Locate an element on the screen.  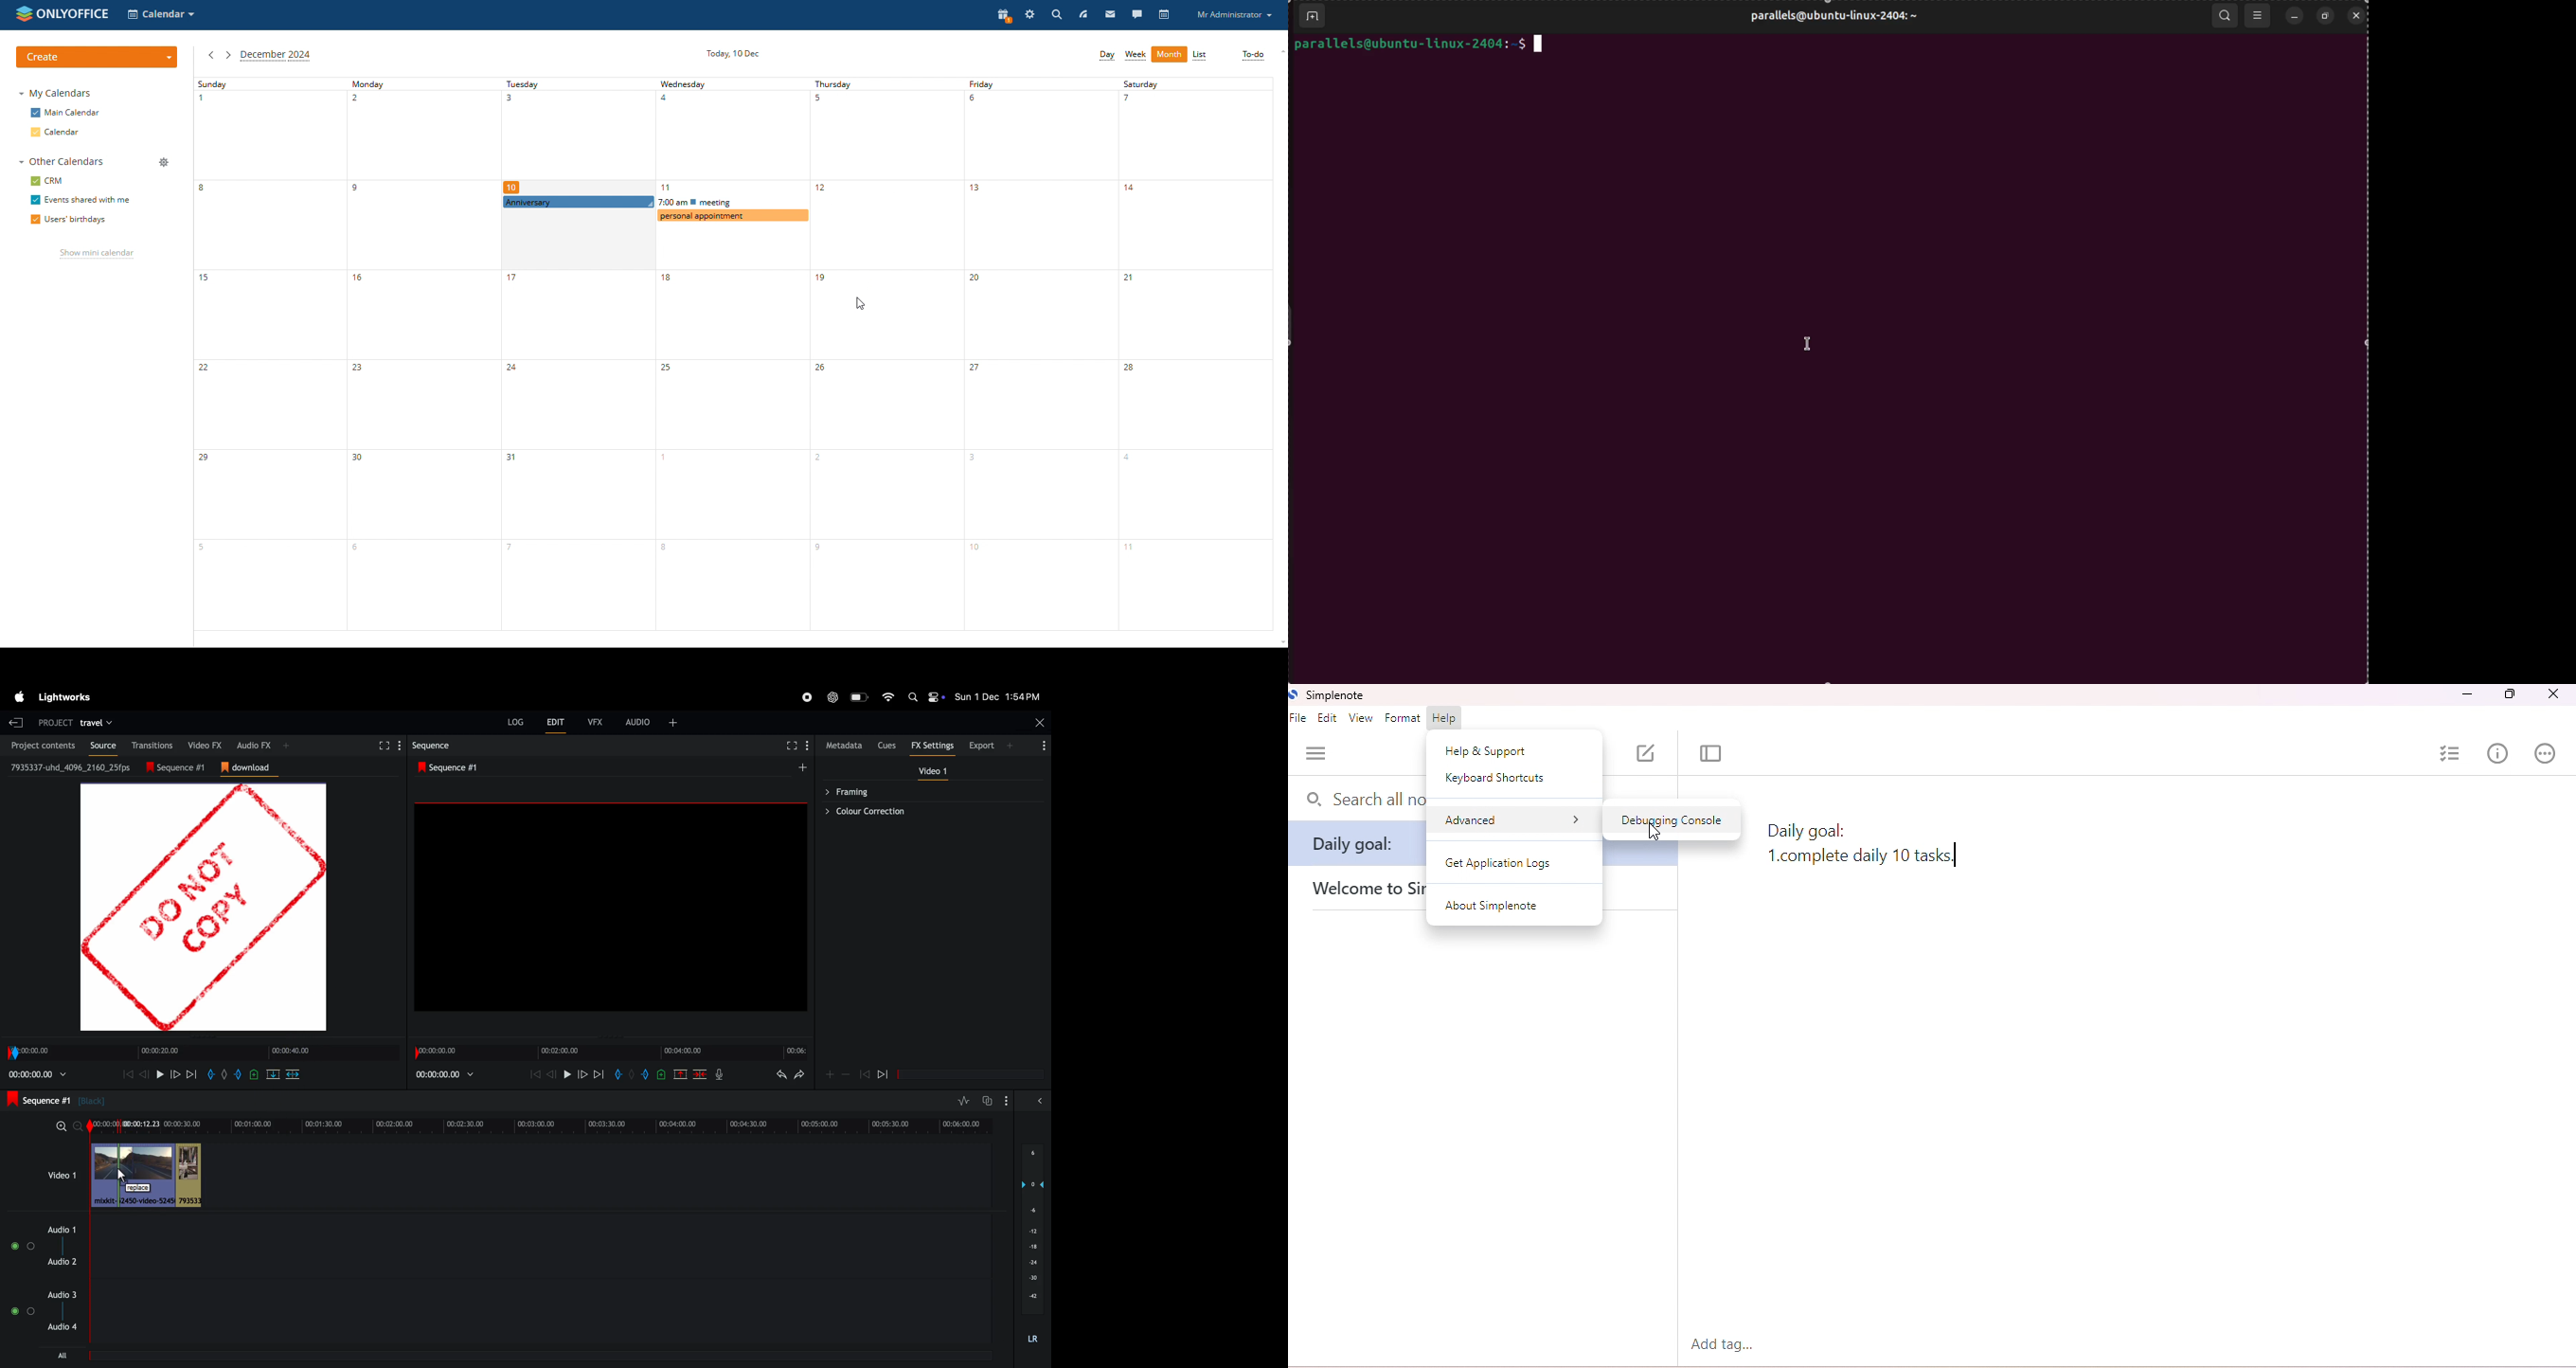
forward is located at coordinates (583, 1074).